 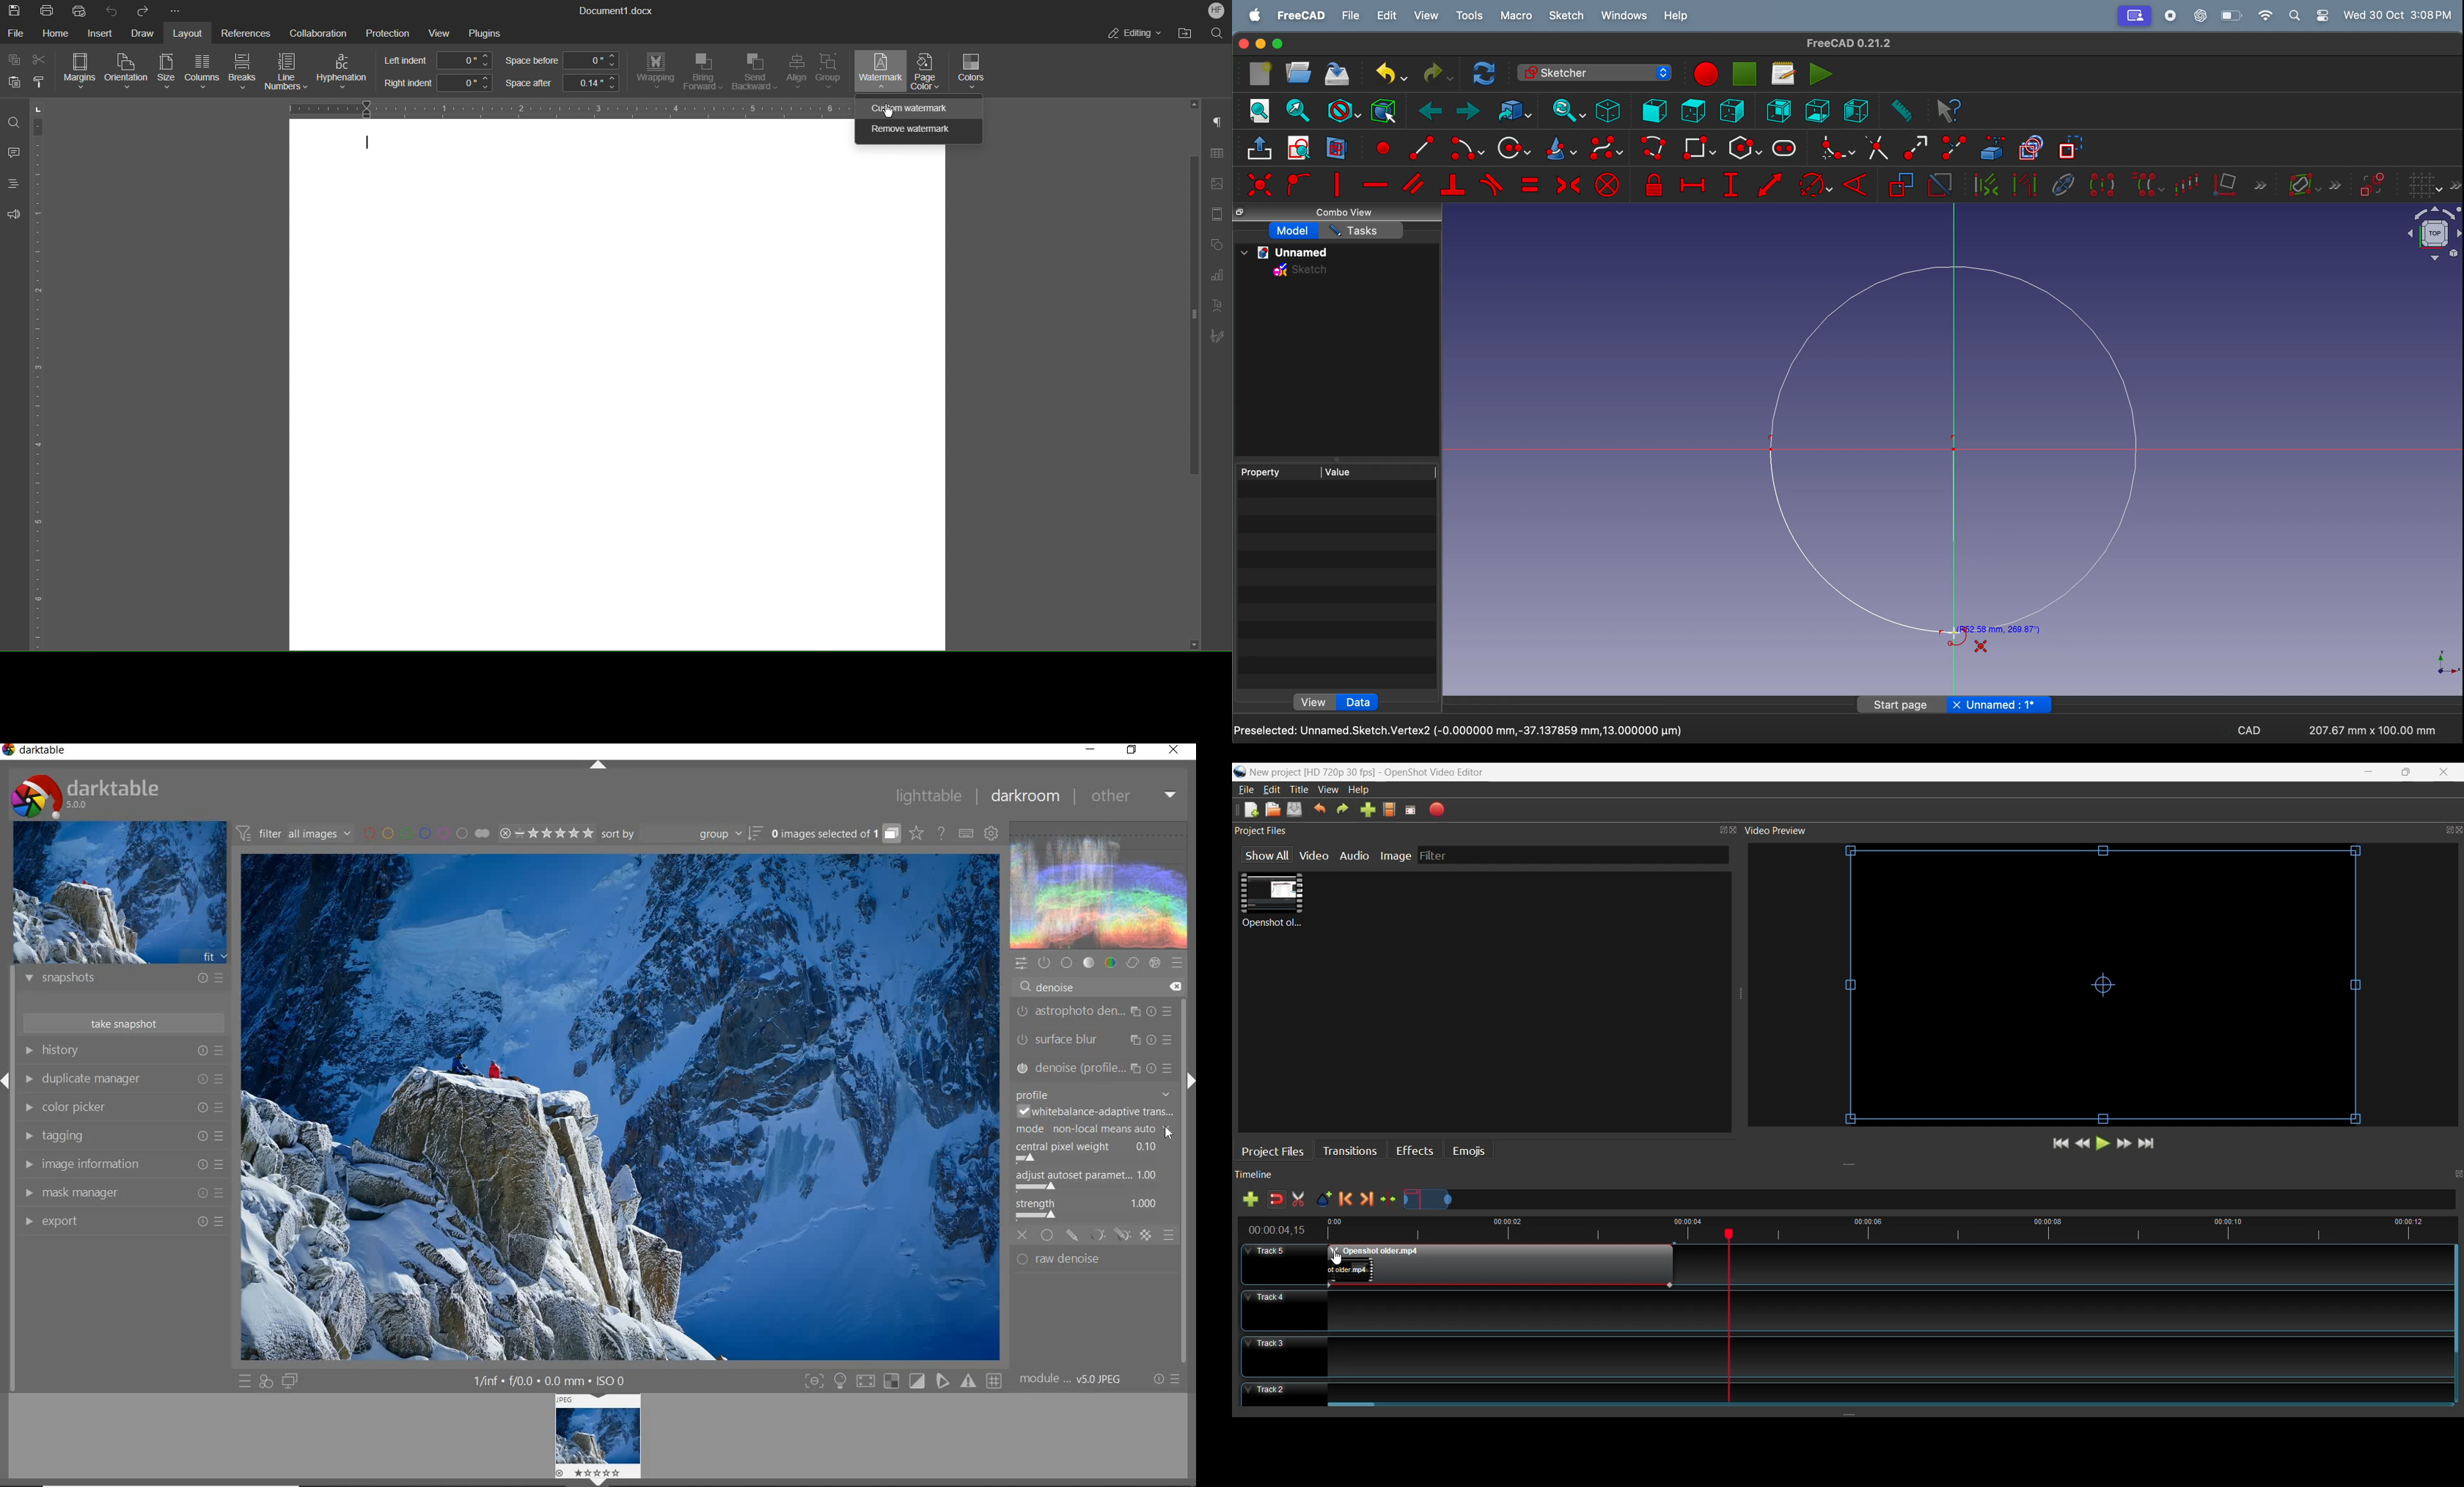 I want to click on Project Name, so click(x=1312, y=773).